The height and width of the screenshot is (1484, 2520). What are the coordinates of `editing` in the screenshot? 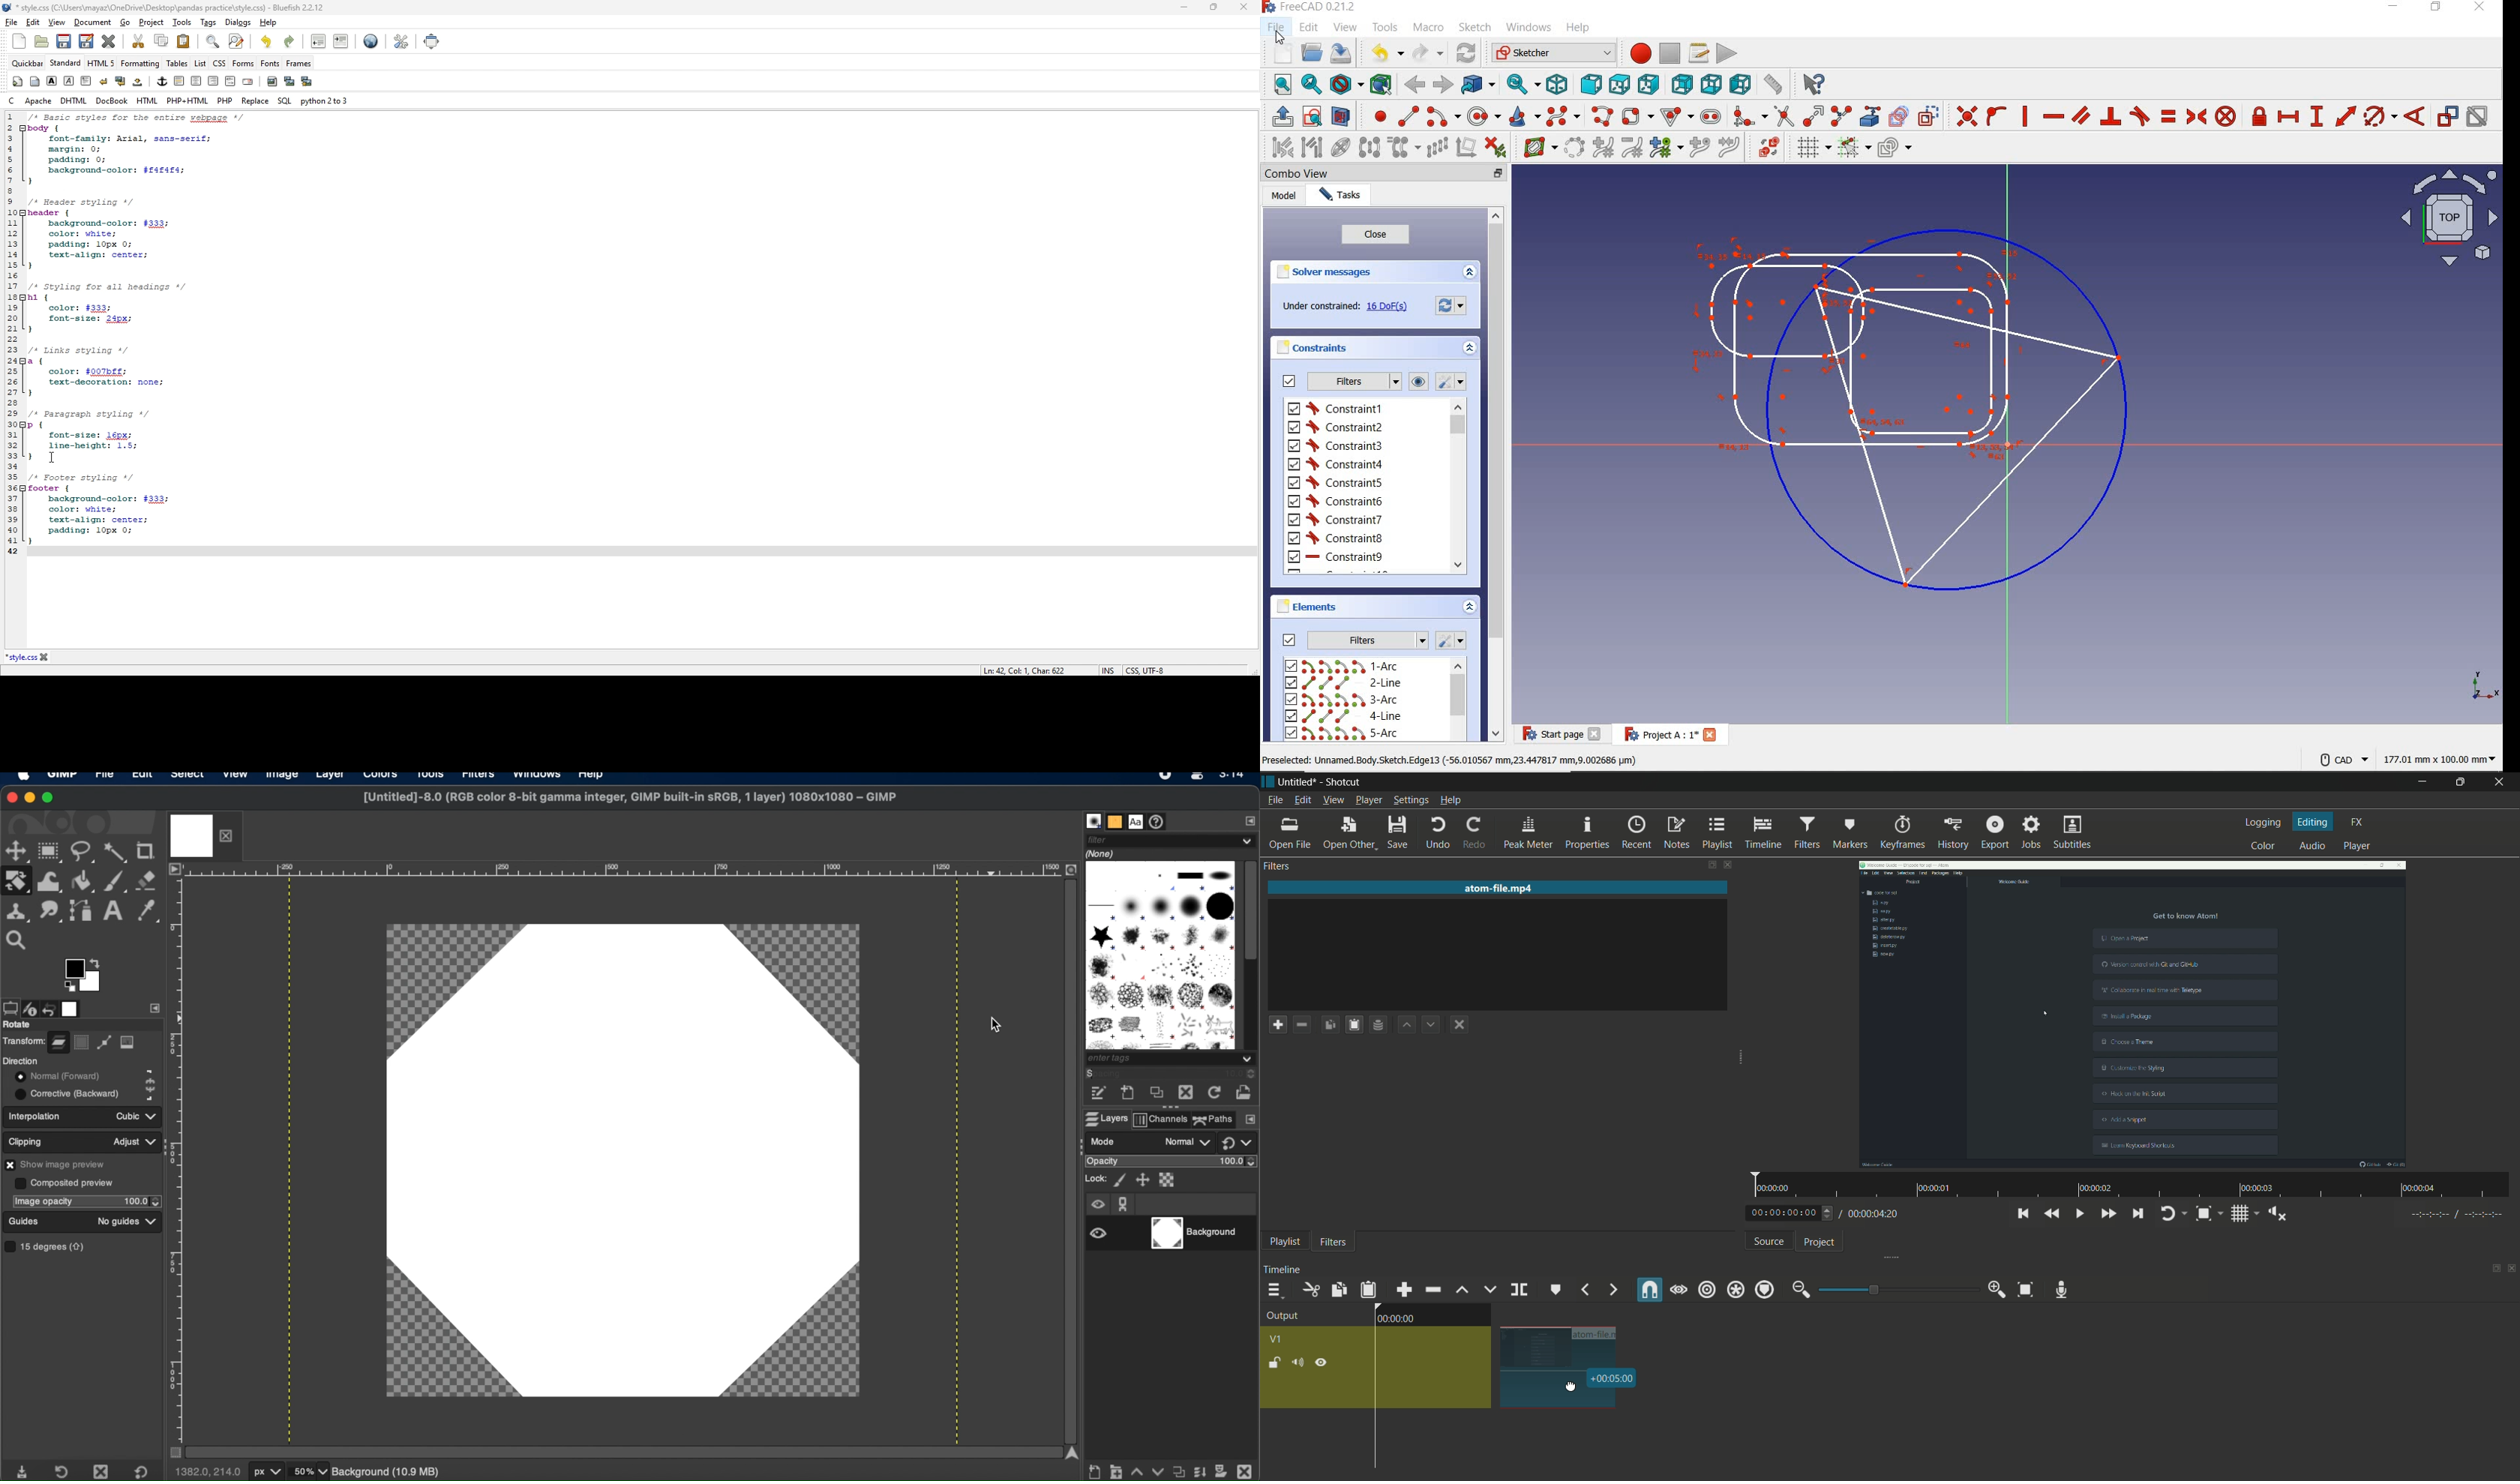 It's located at (2314, 822).